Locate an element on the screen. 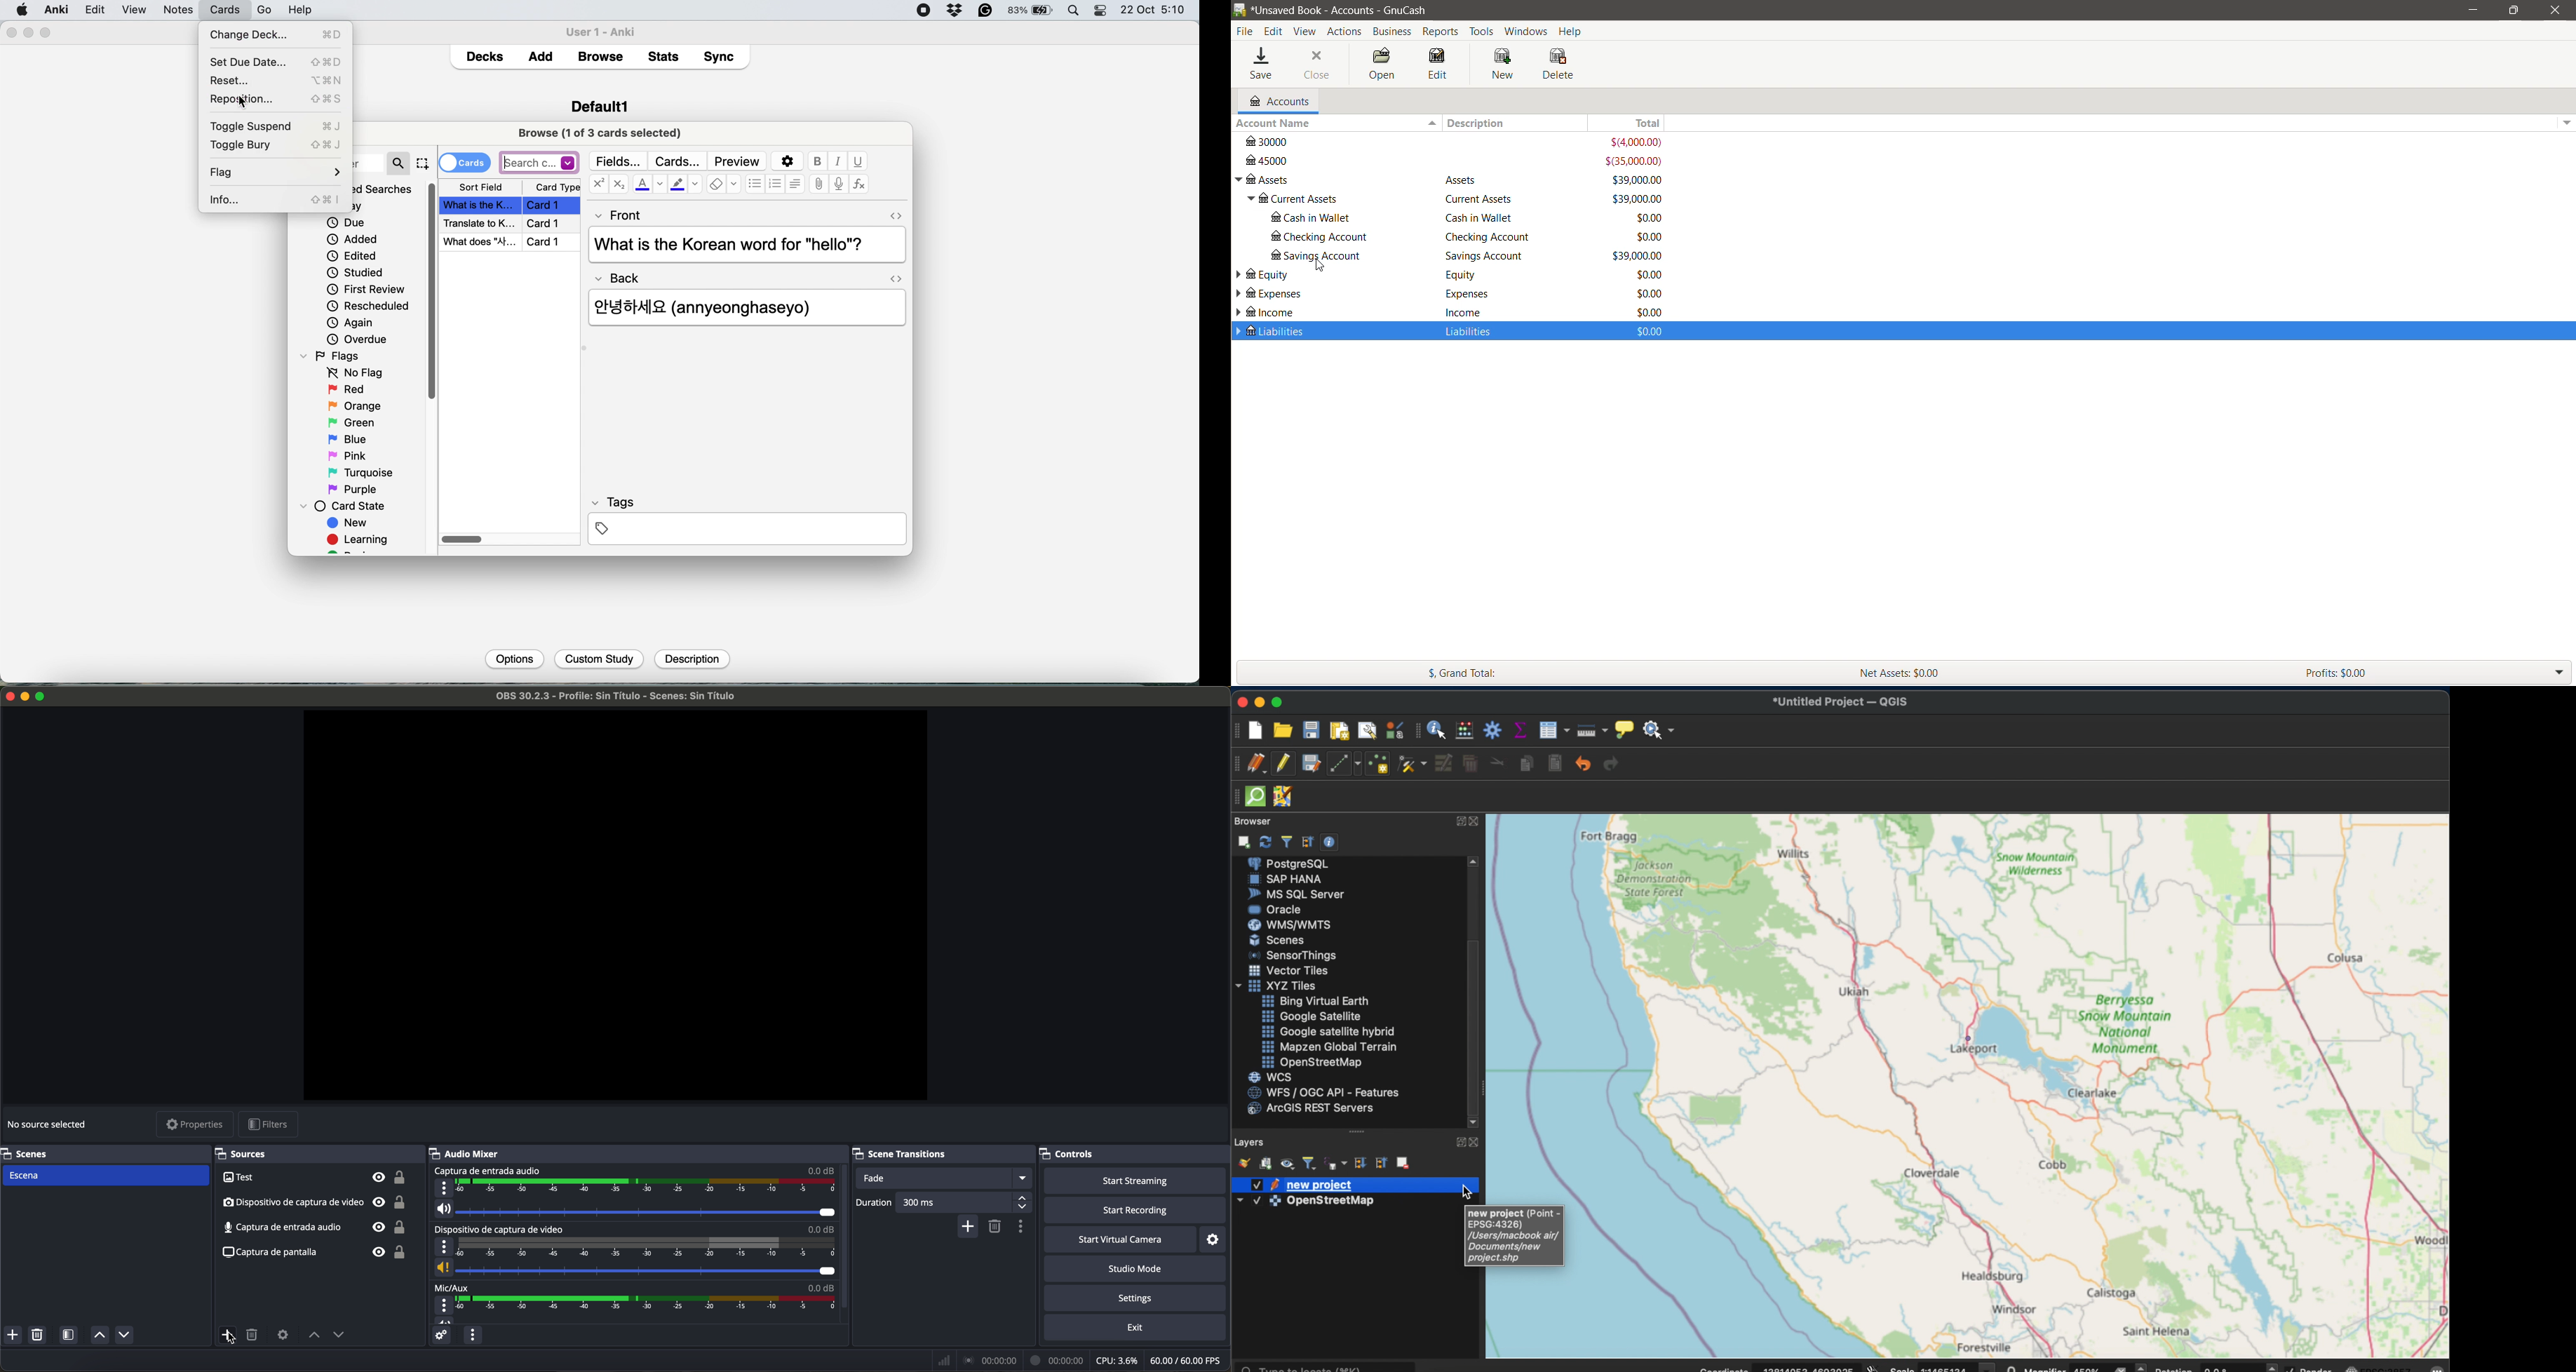  controls is located at coordinates (1071, 1152).